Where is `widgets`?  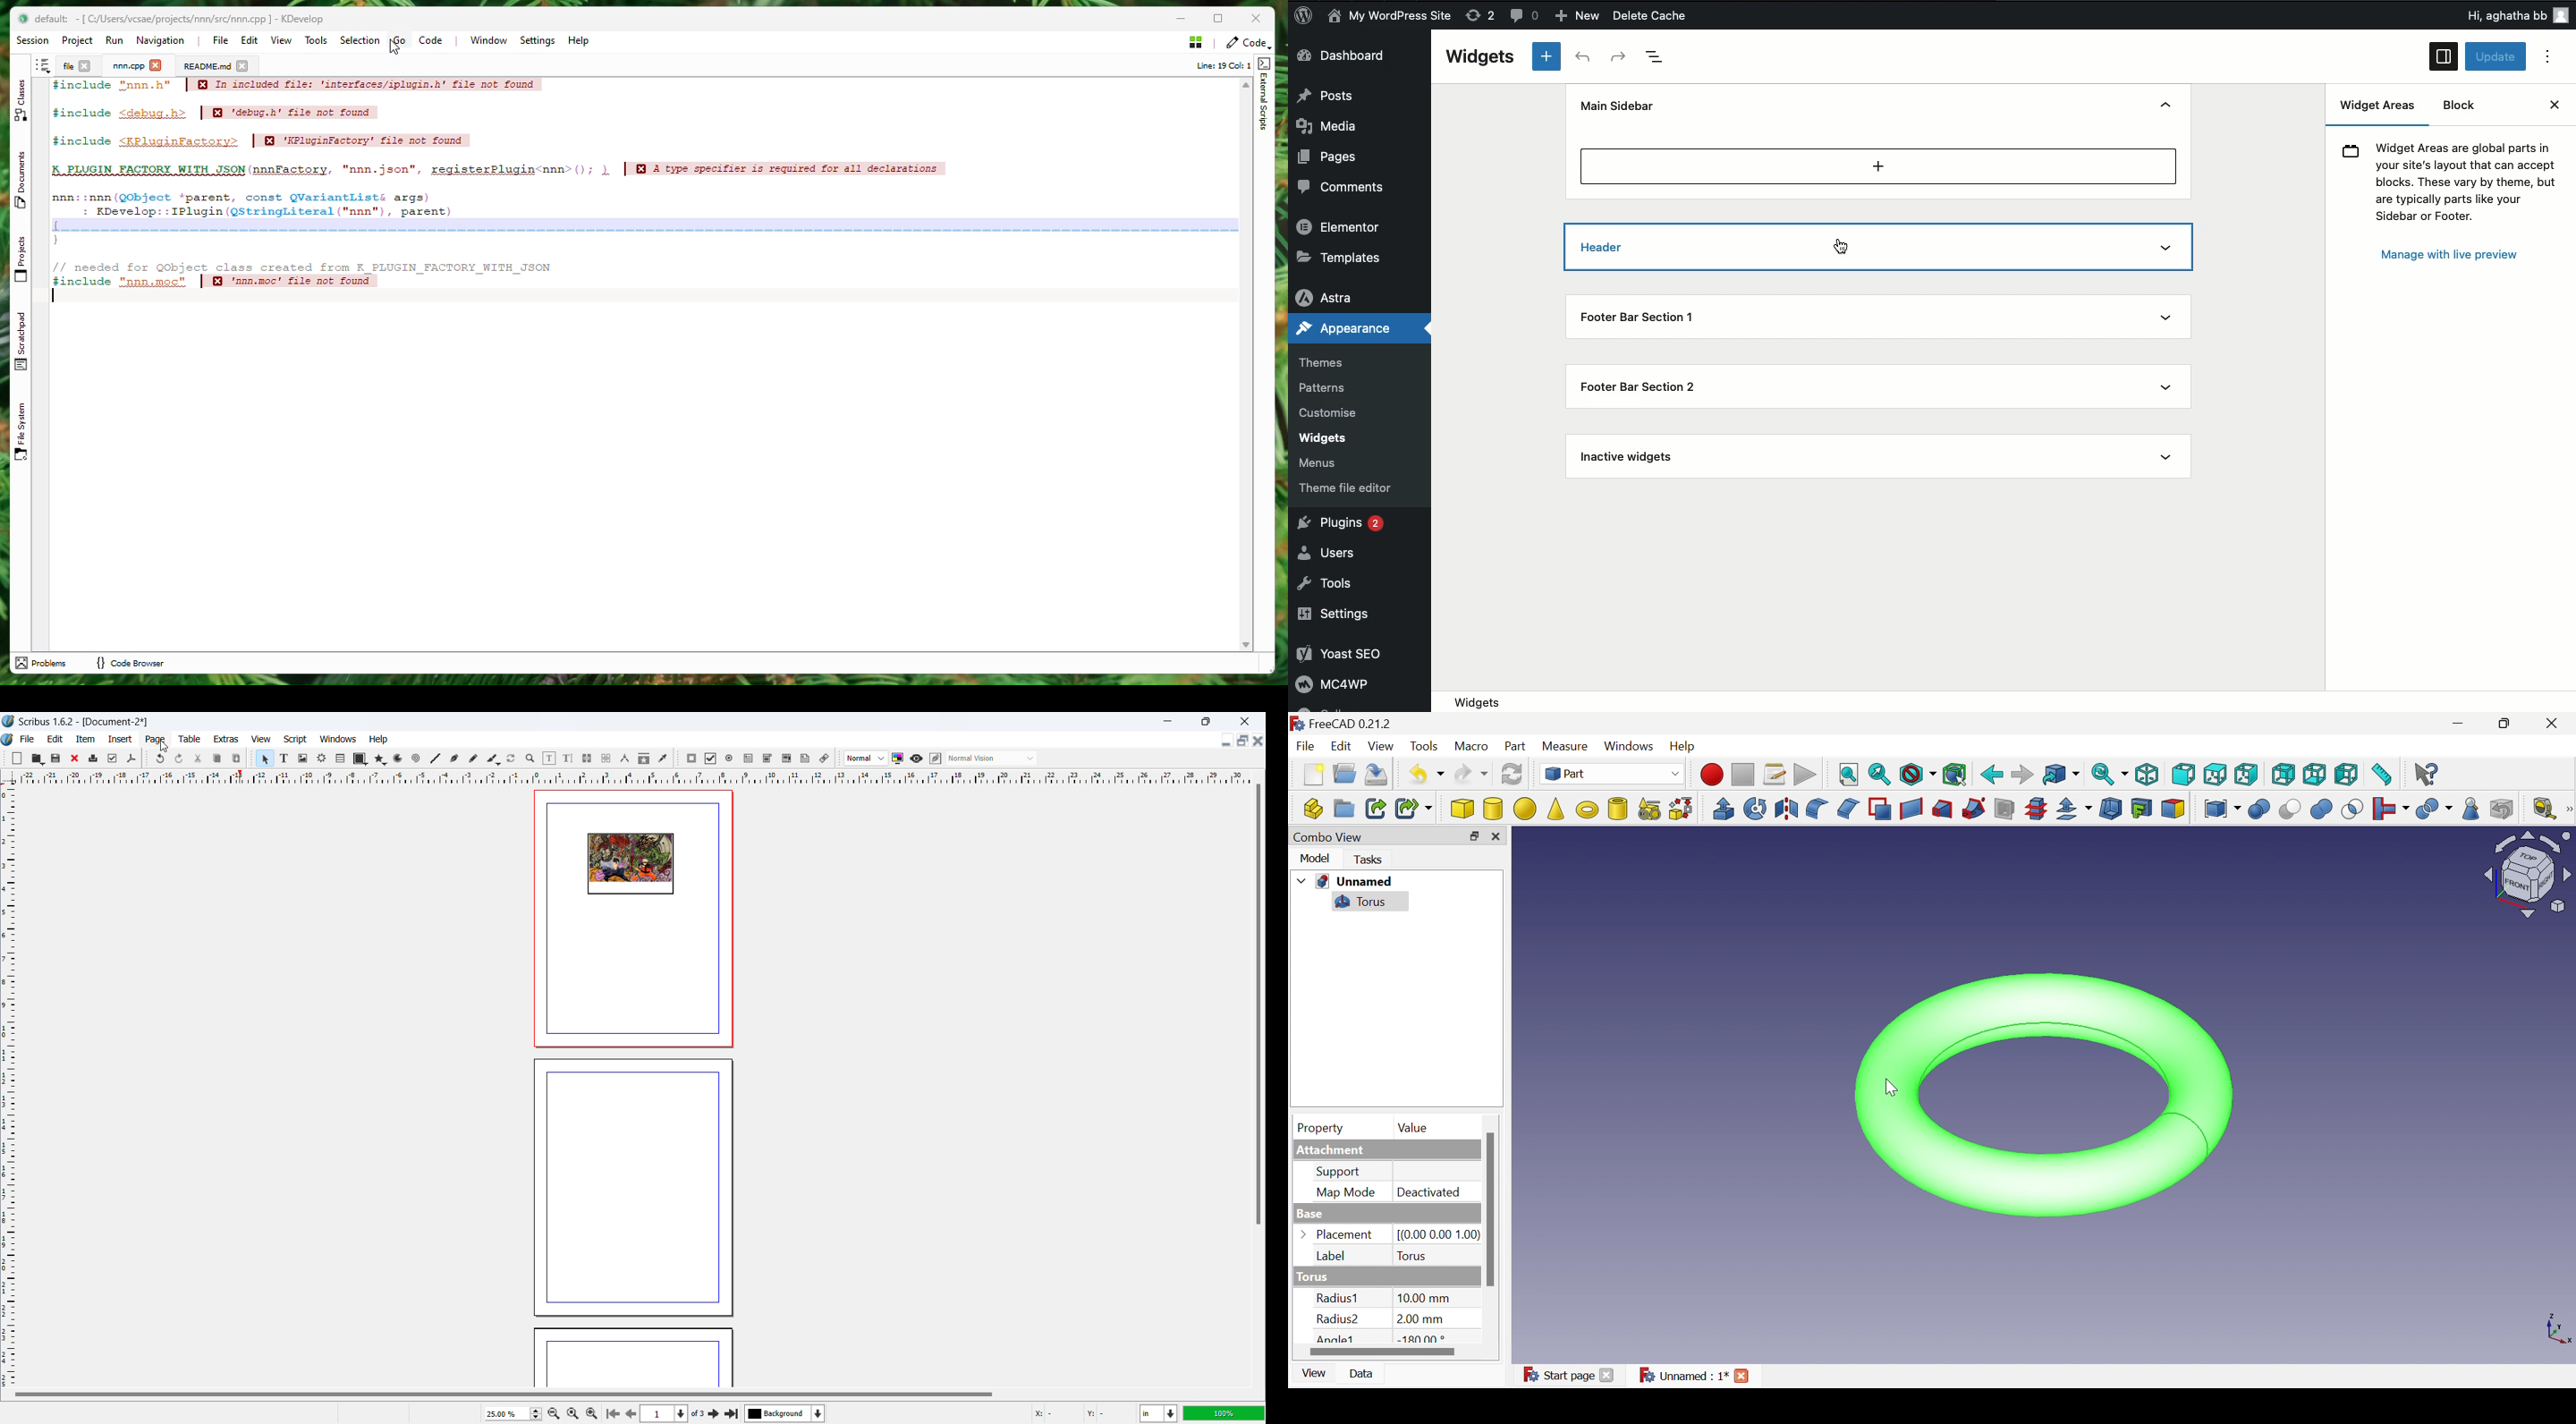
widgets is located at coordinates (2004, 702).